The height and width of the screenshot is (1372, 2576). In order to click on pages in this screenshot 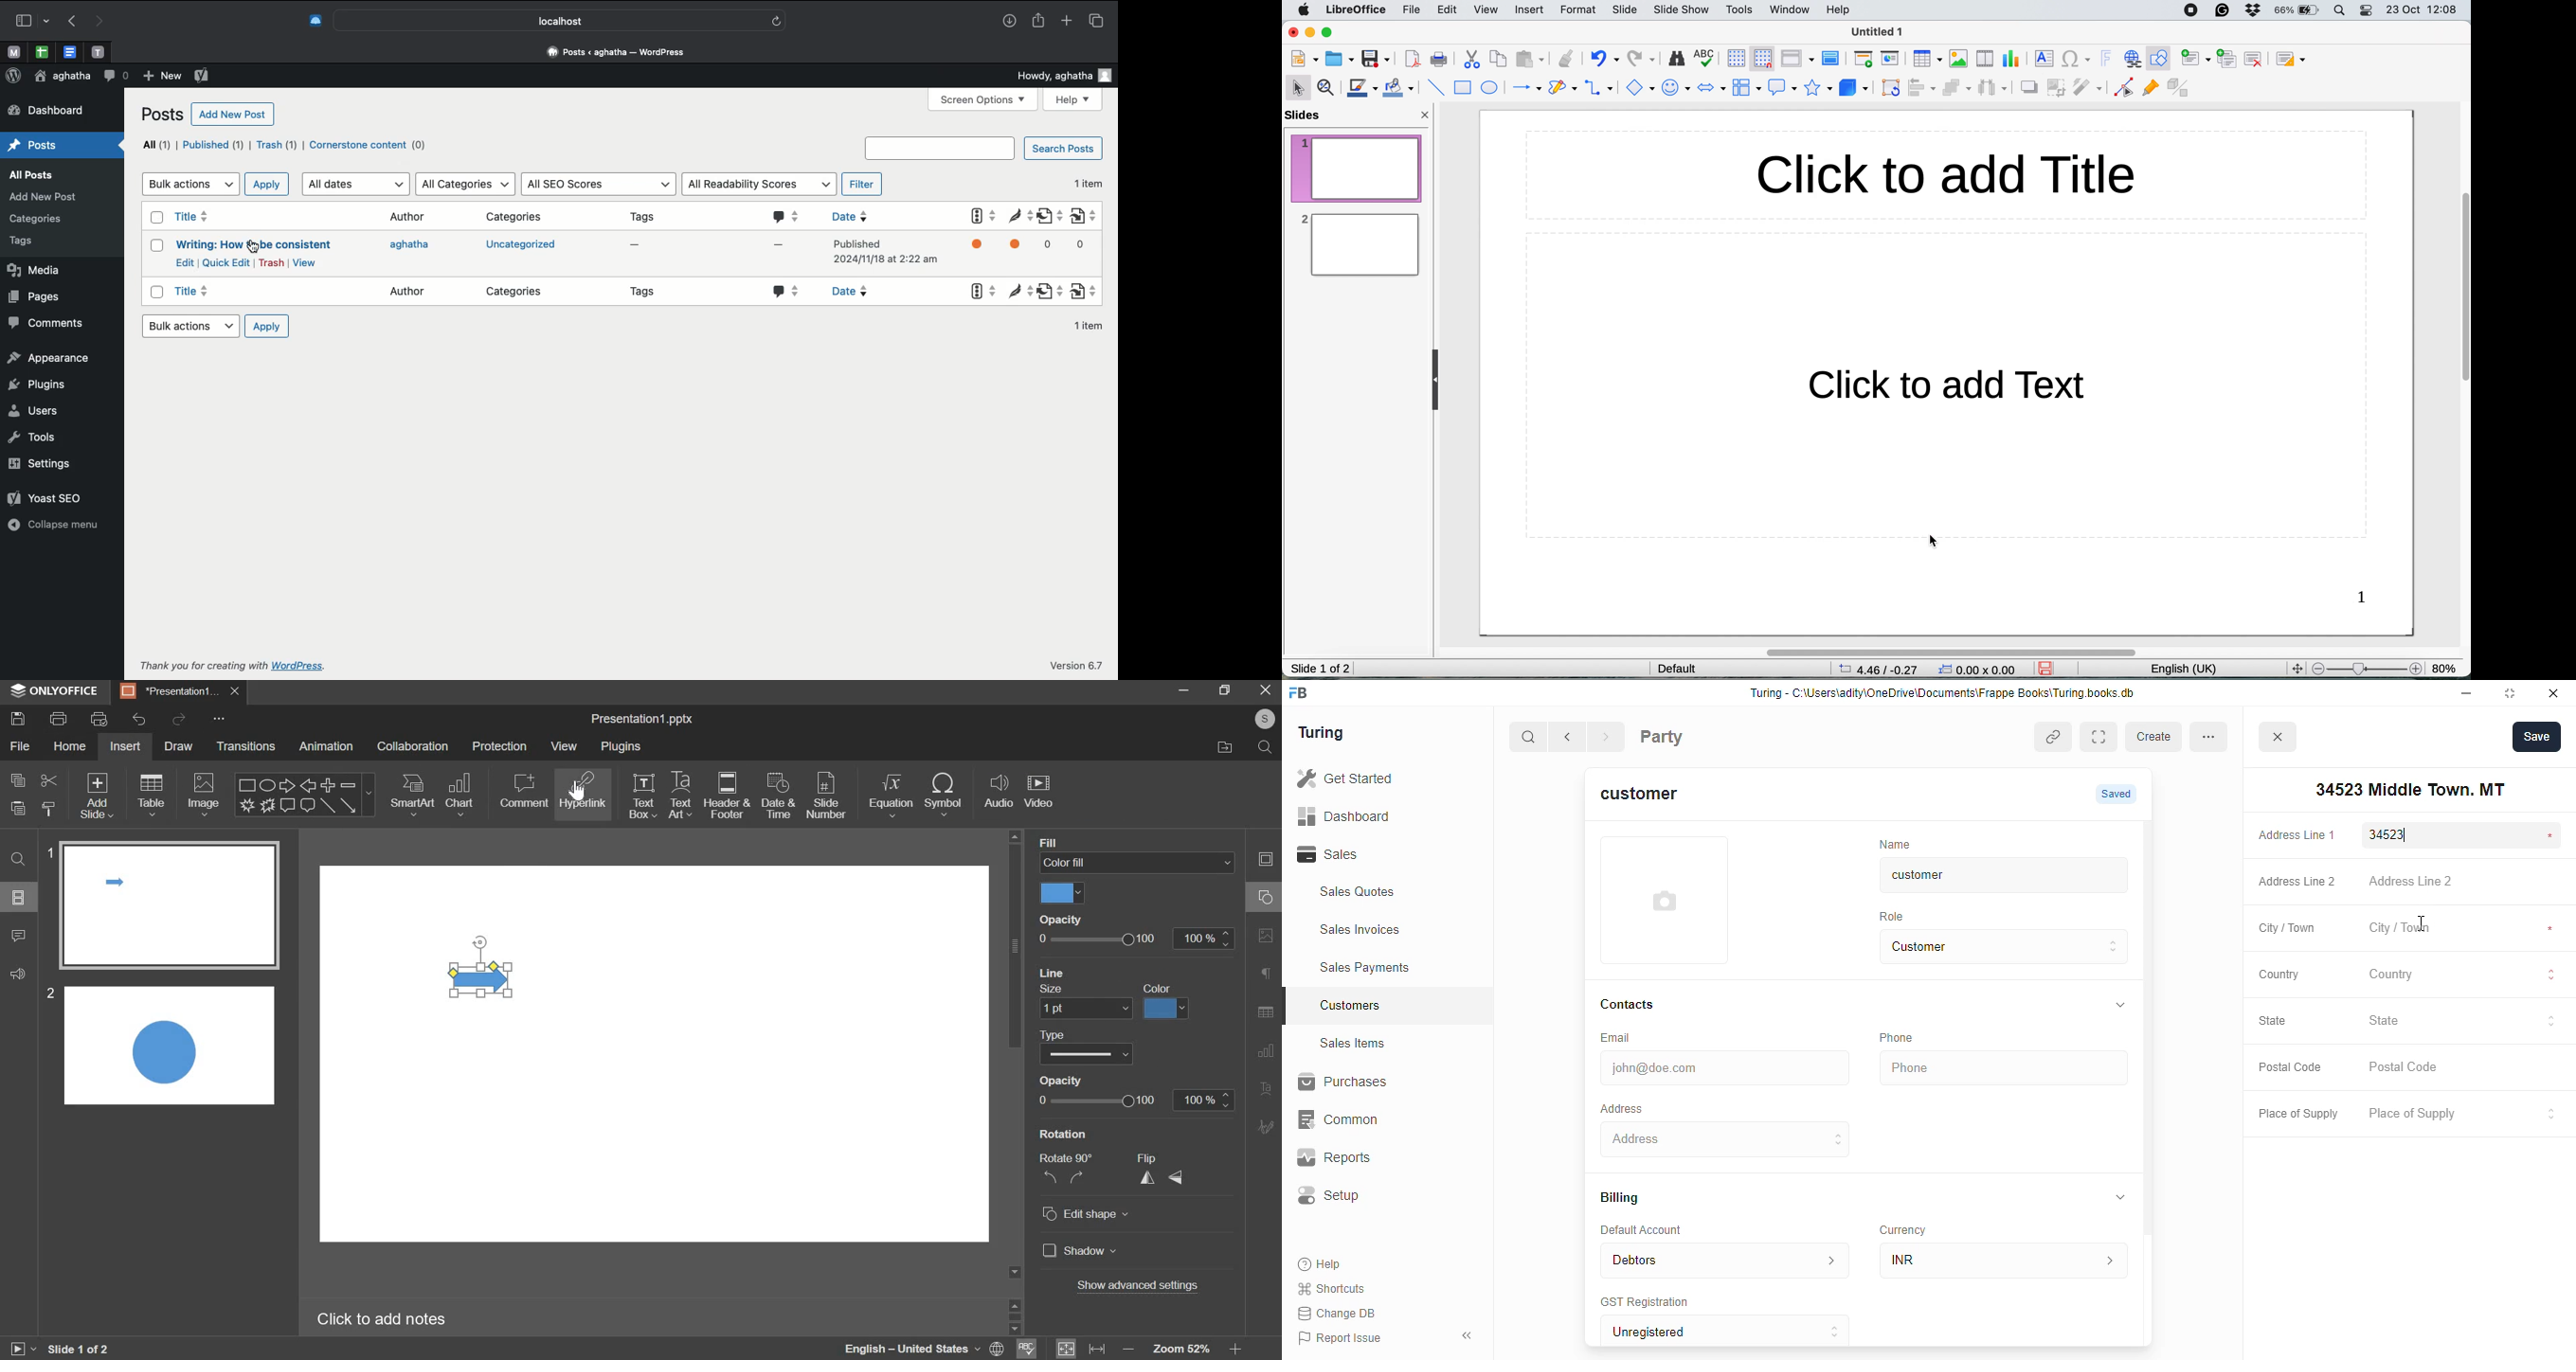, I will do `click(43, 299)`.